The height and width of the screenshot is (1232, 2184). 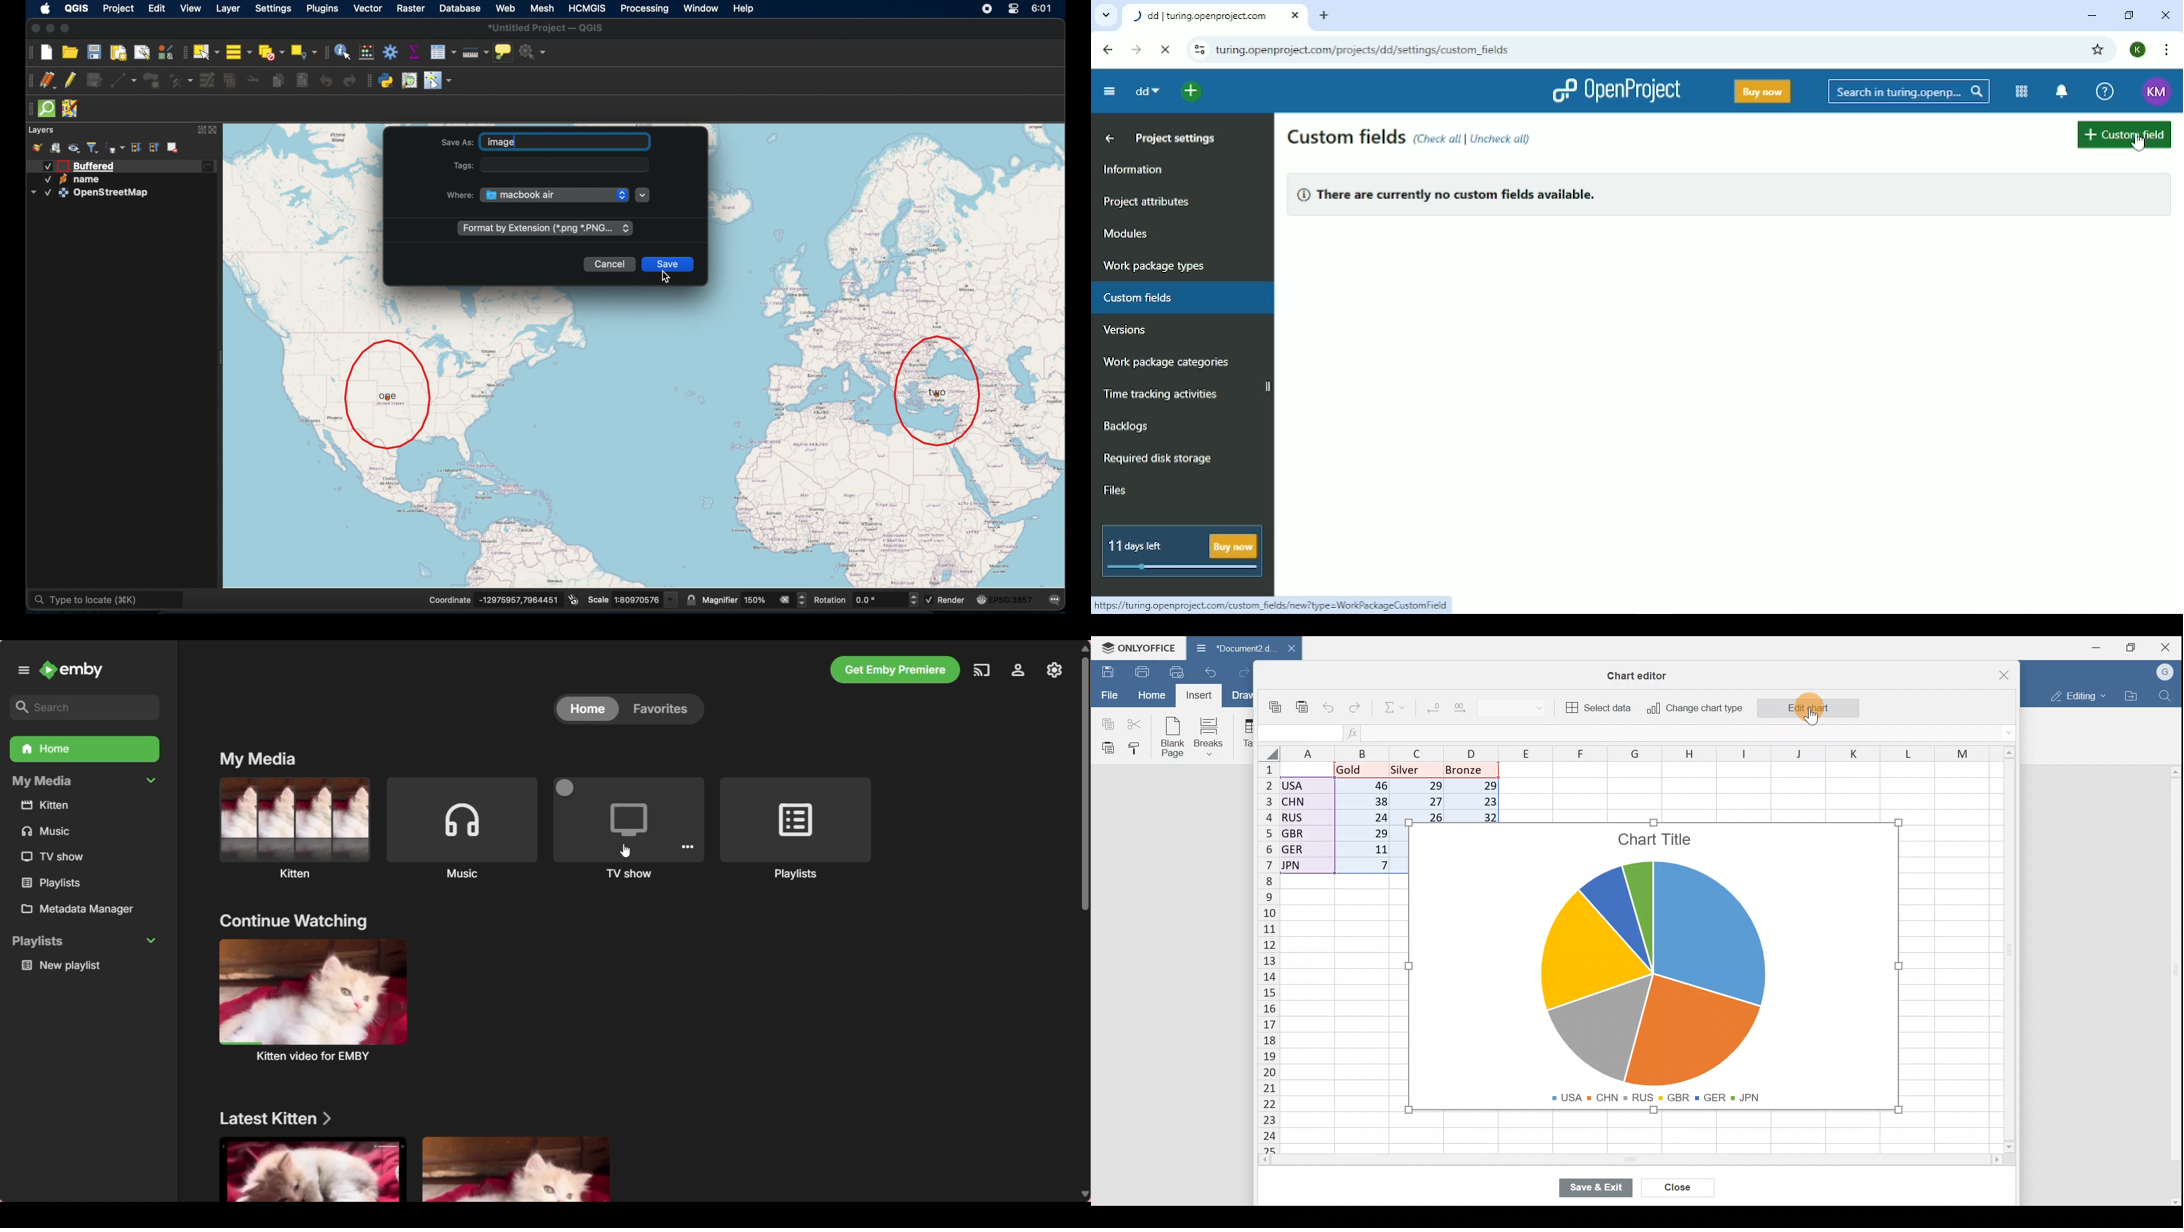 What do you see at coordinates (1055, 670) in the screenshot?
I see `Manage Emby server` at bounding box center [1055, 670].